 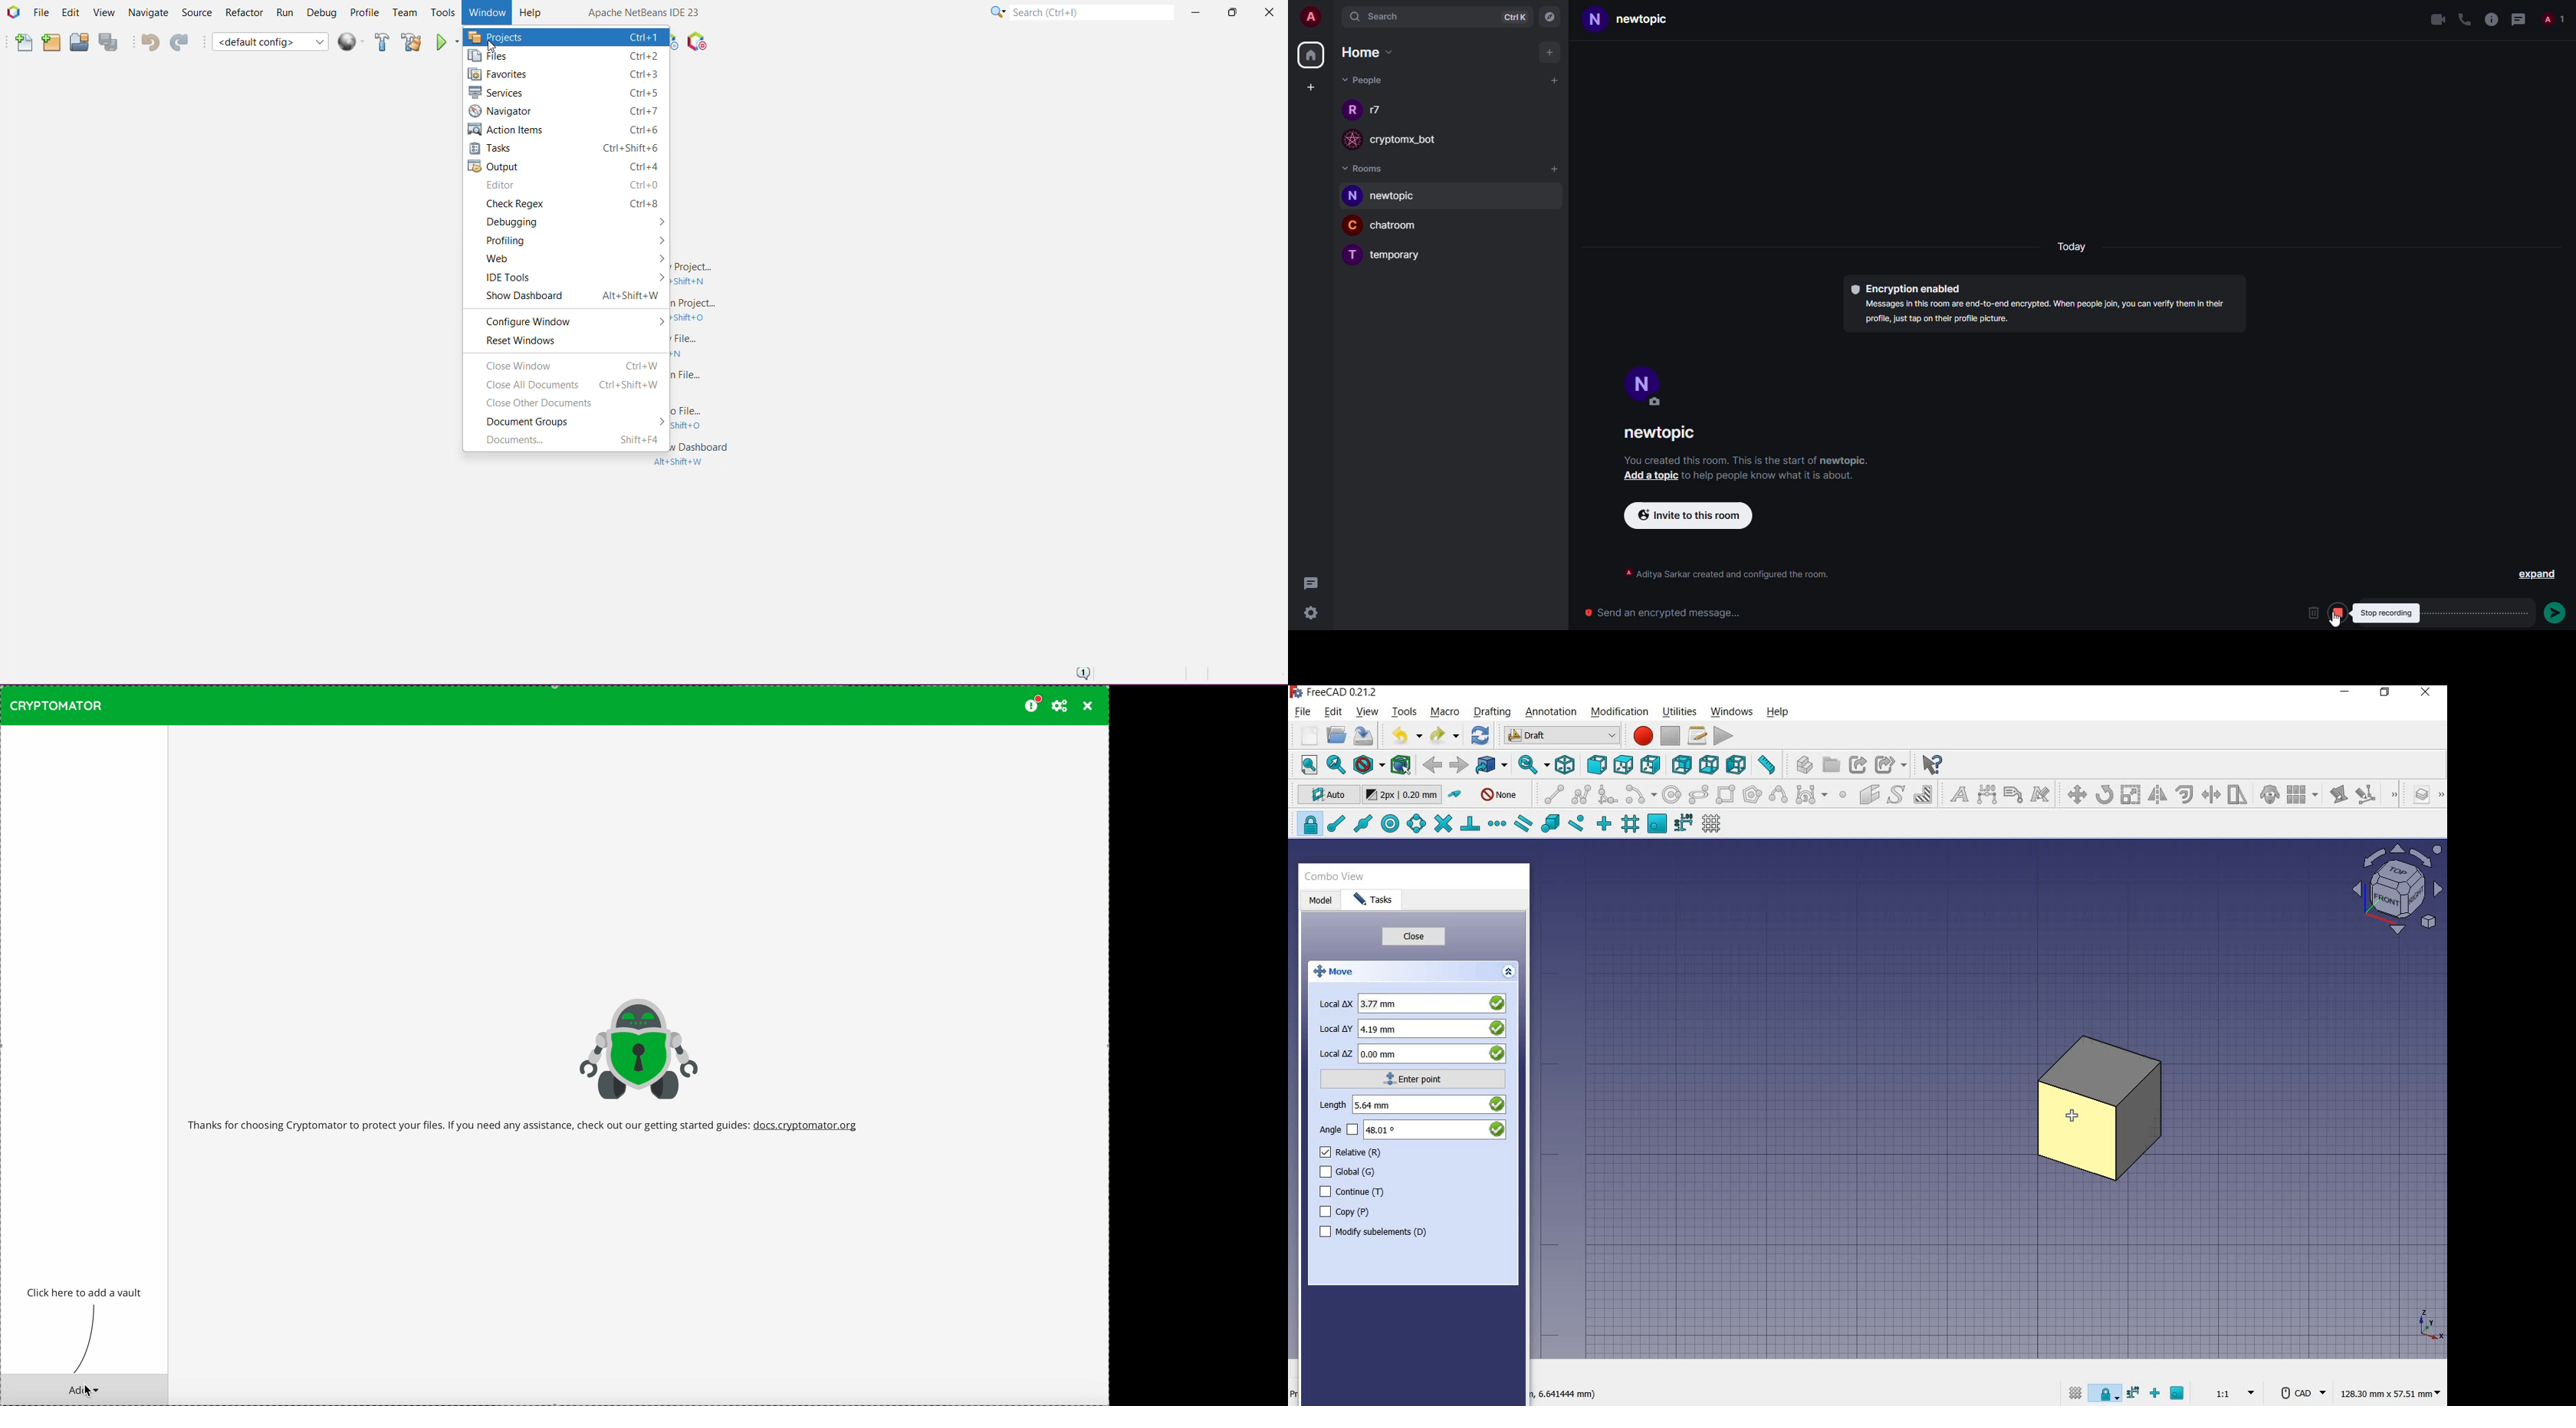 I want to click on snap perpendicular, so click(x=1471, y=824).